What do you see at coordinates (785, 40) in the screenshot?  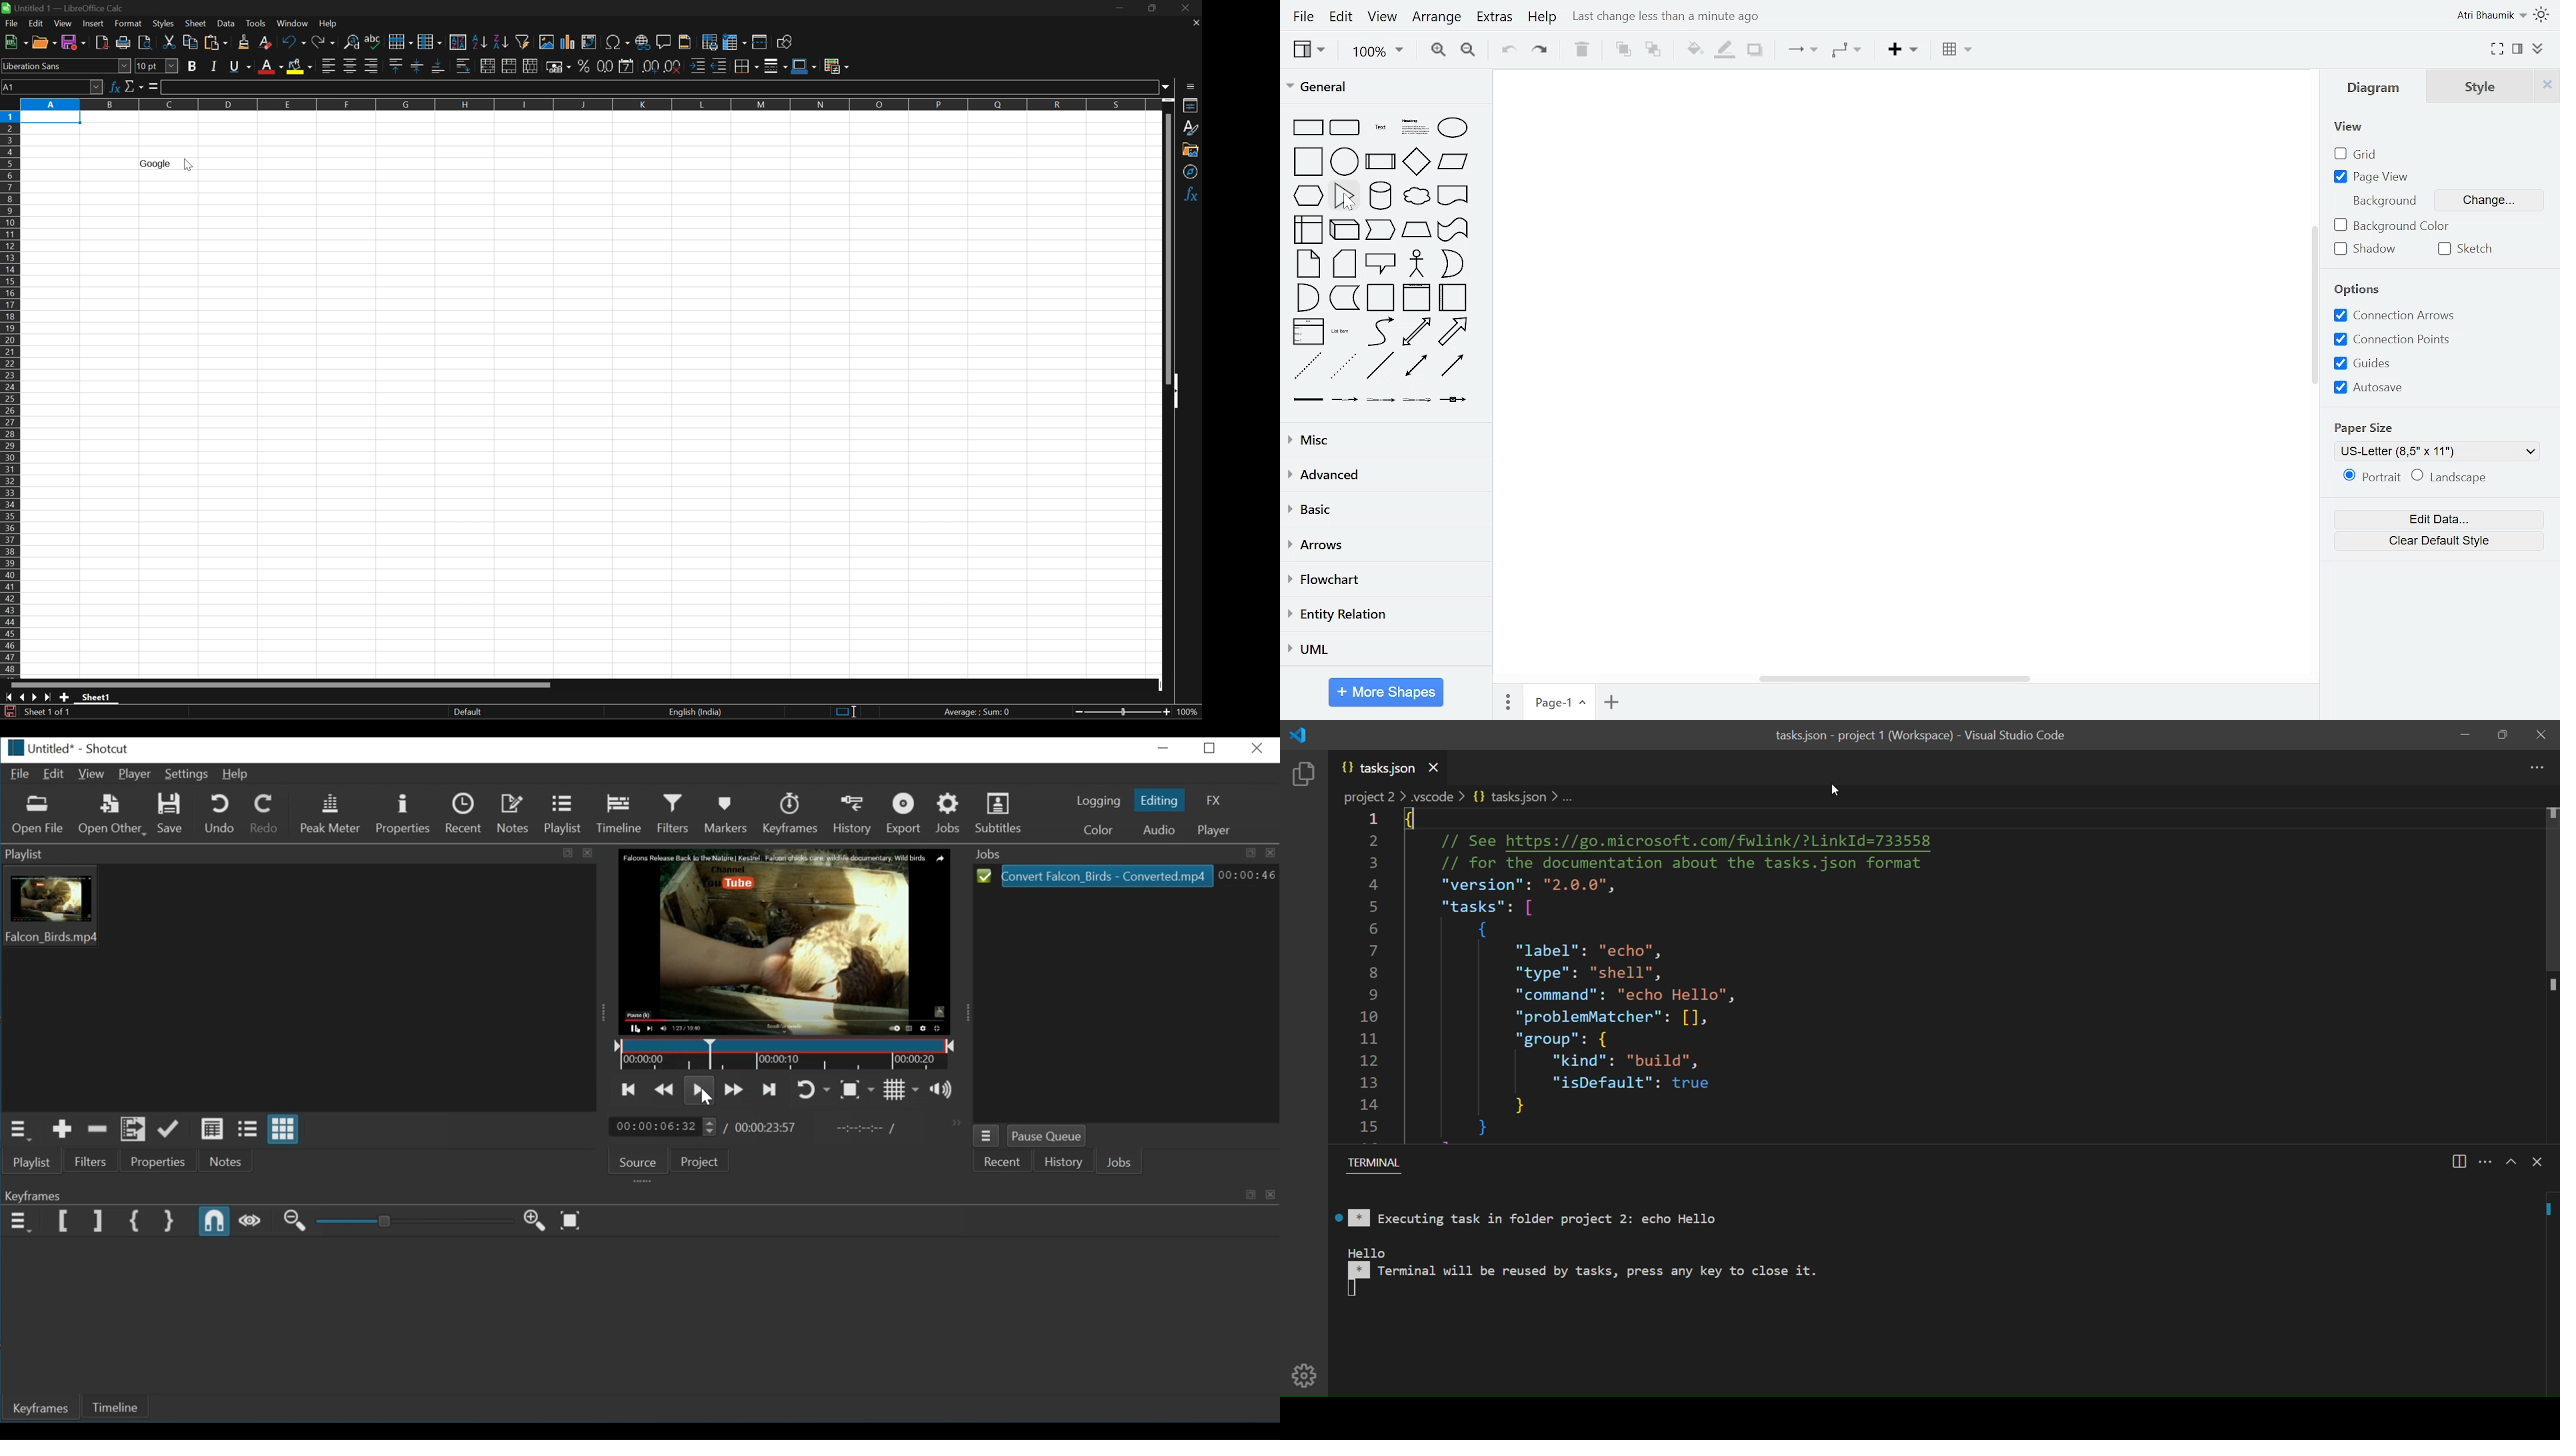 I see `Show draw functions` at bounding box center [785, 40].